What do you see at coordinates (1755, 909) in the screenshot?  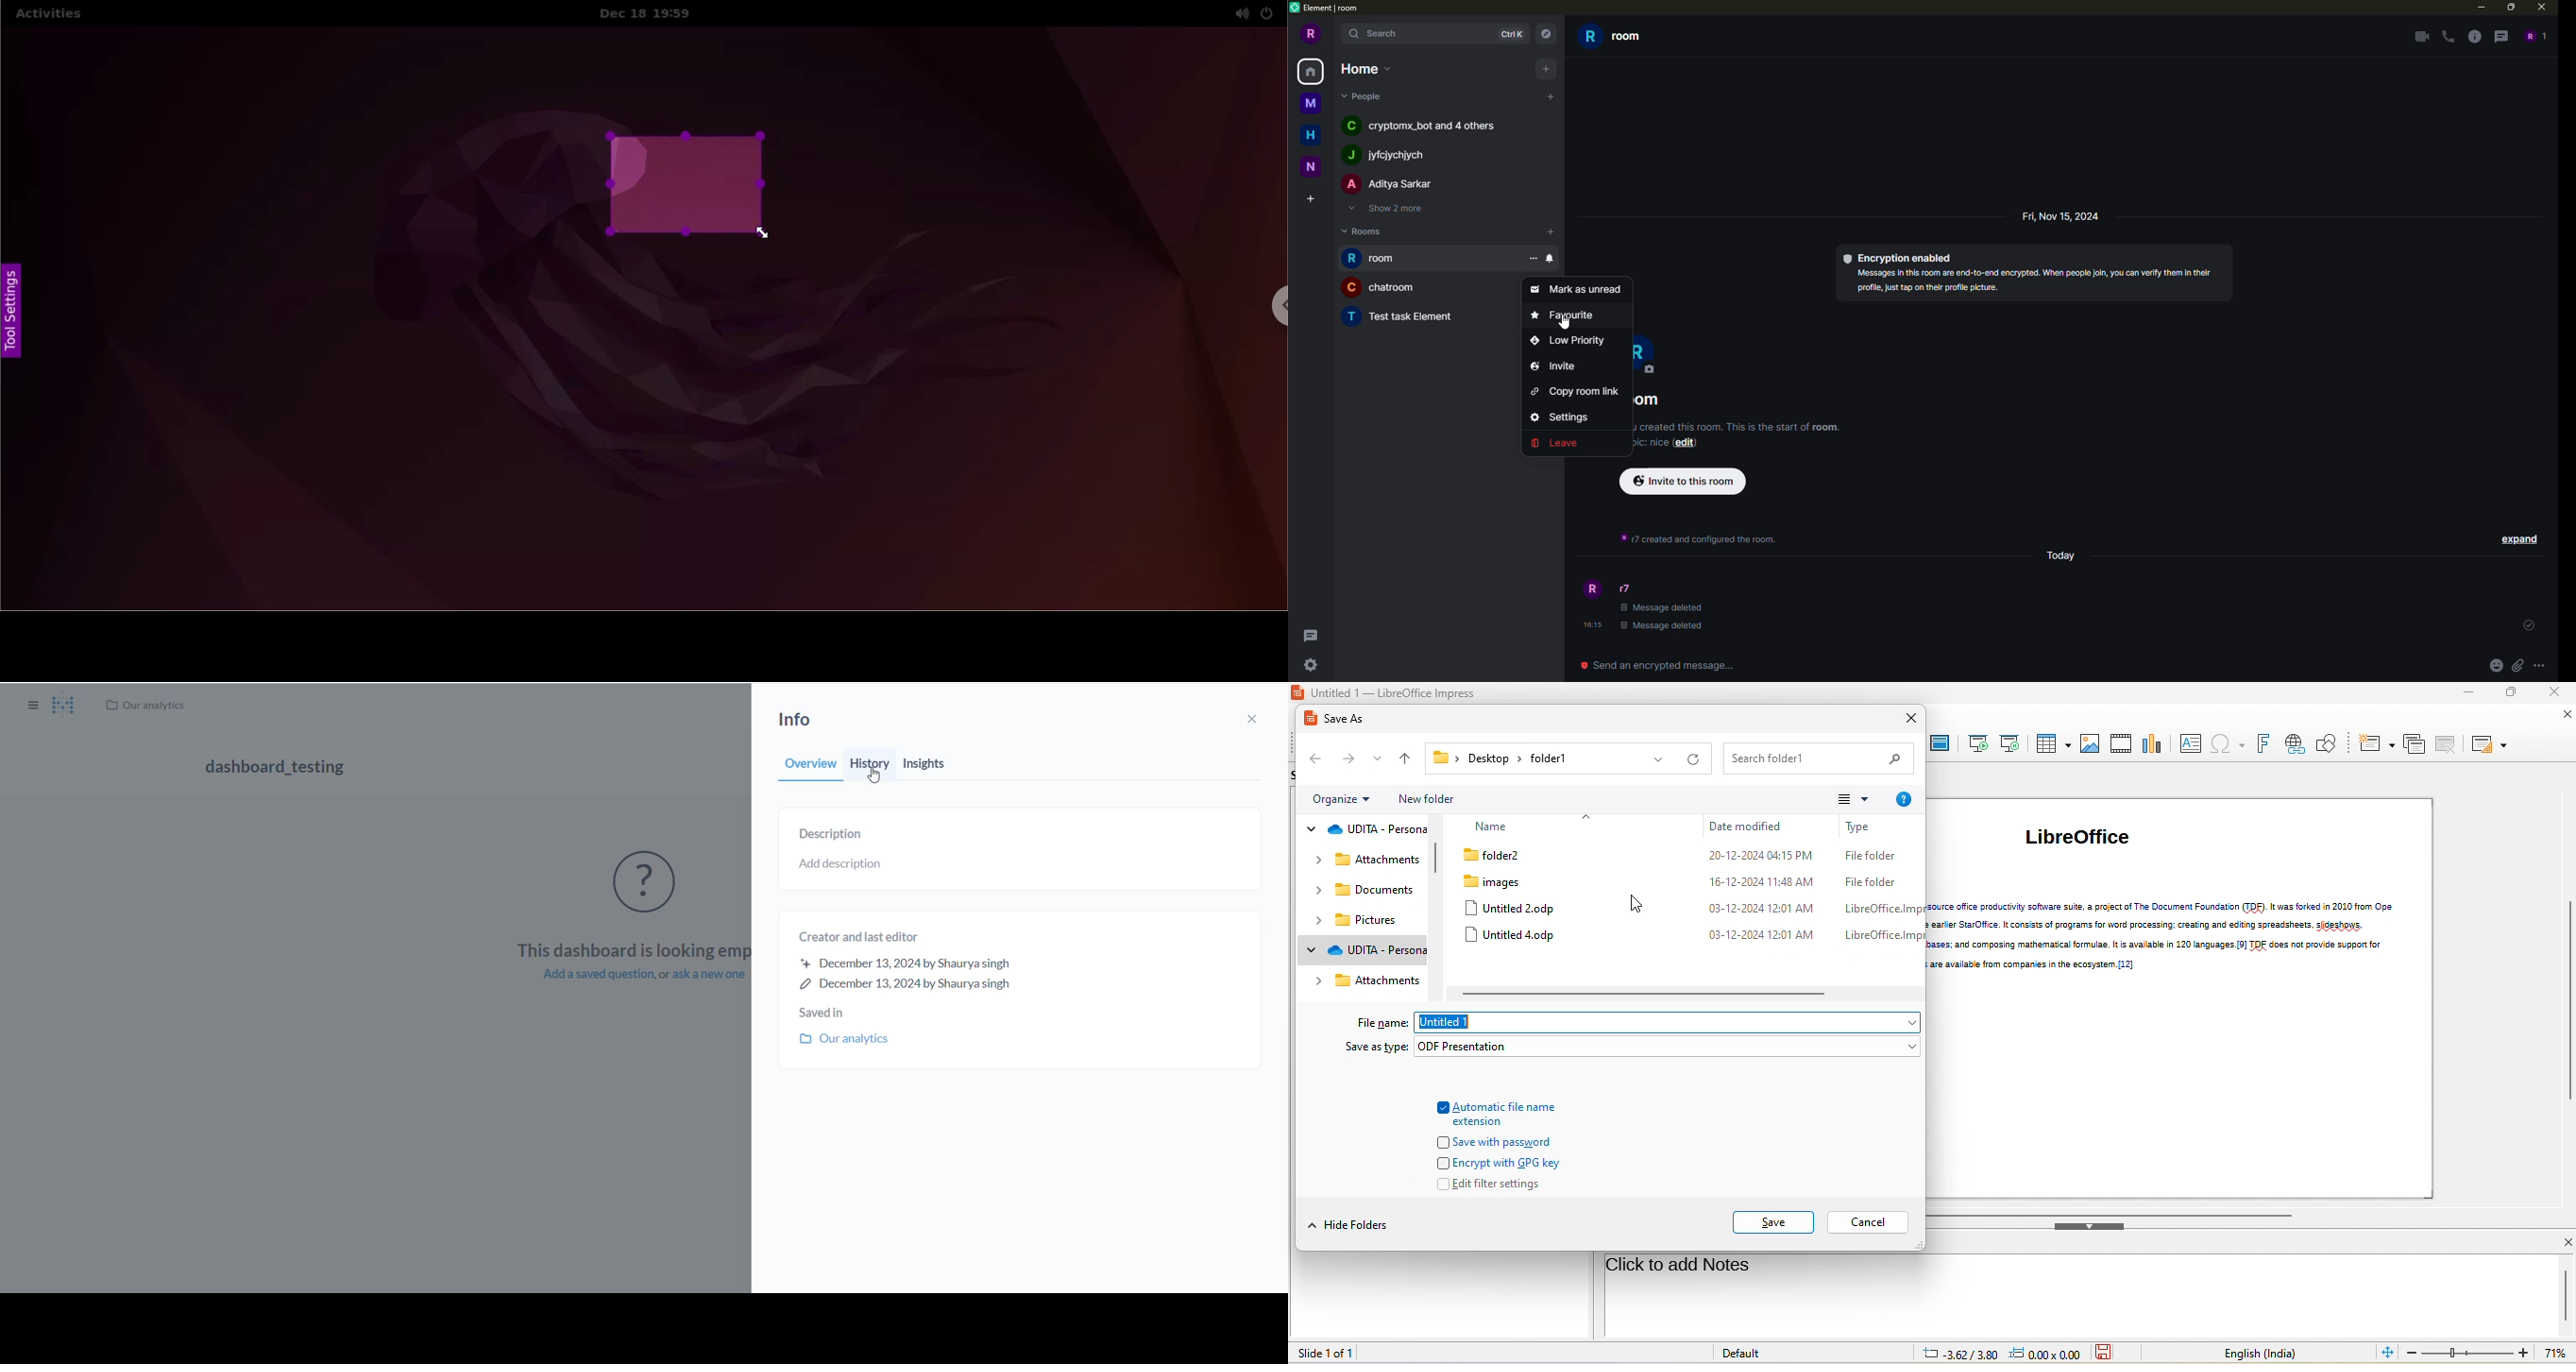 I see `Us-l12-2024 1201 AM` at bounding box center [1755, 909].